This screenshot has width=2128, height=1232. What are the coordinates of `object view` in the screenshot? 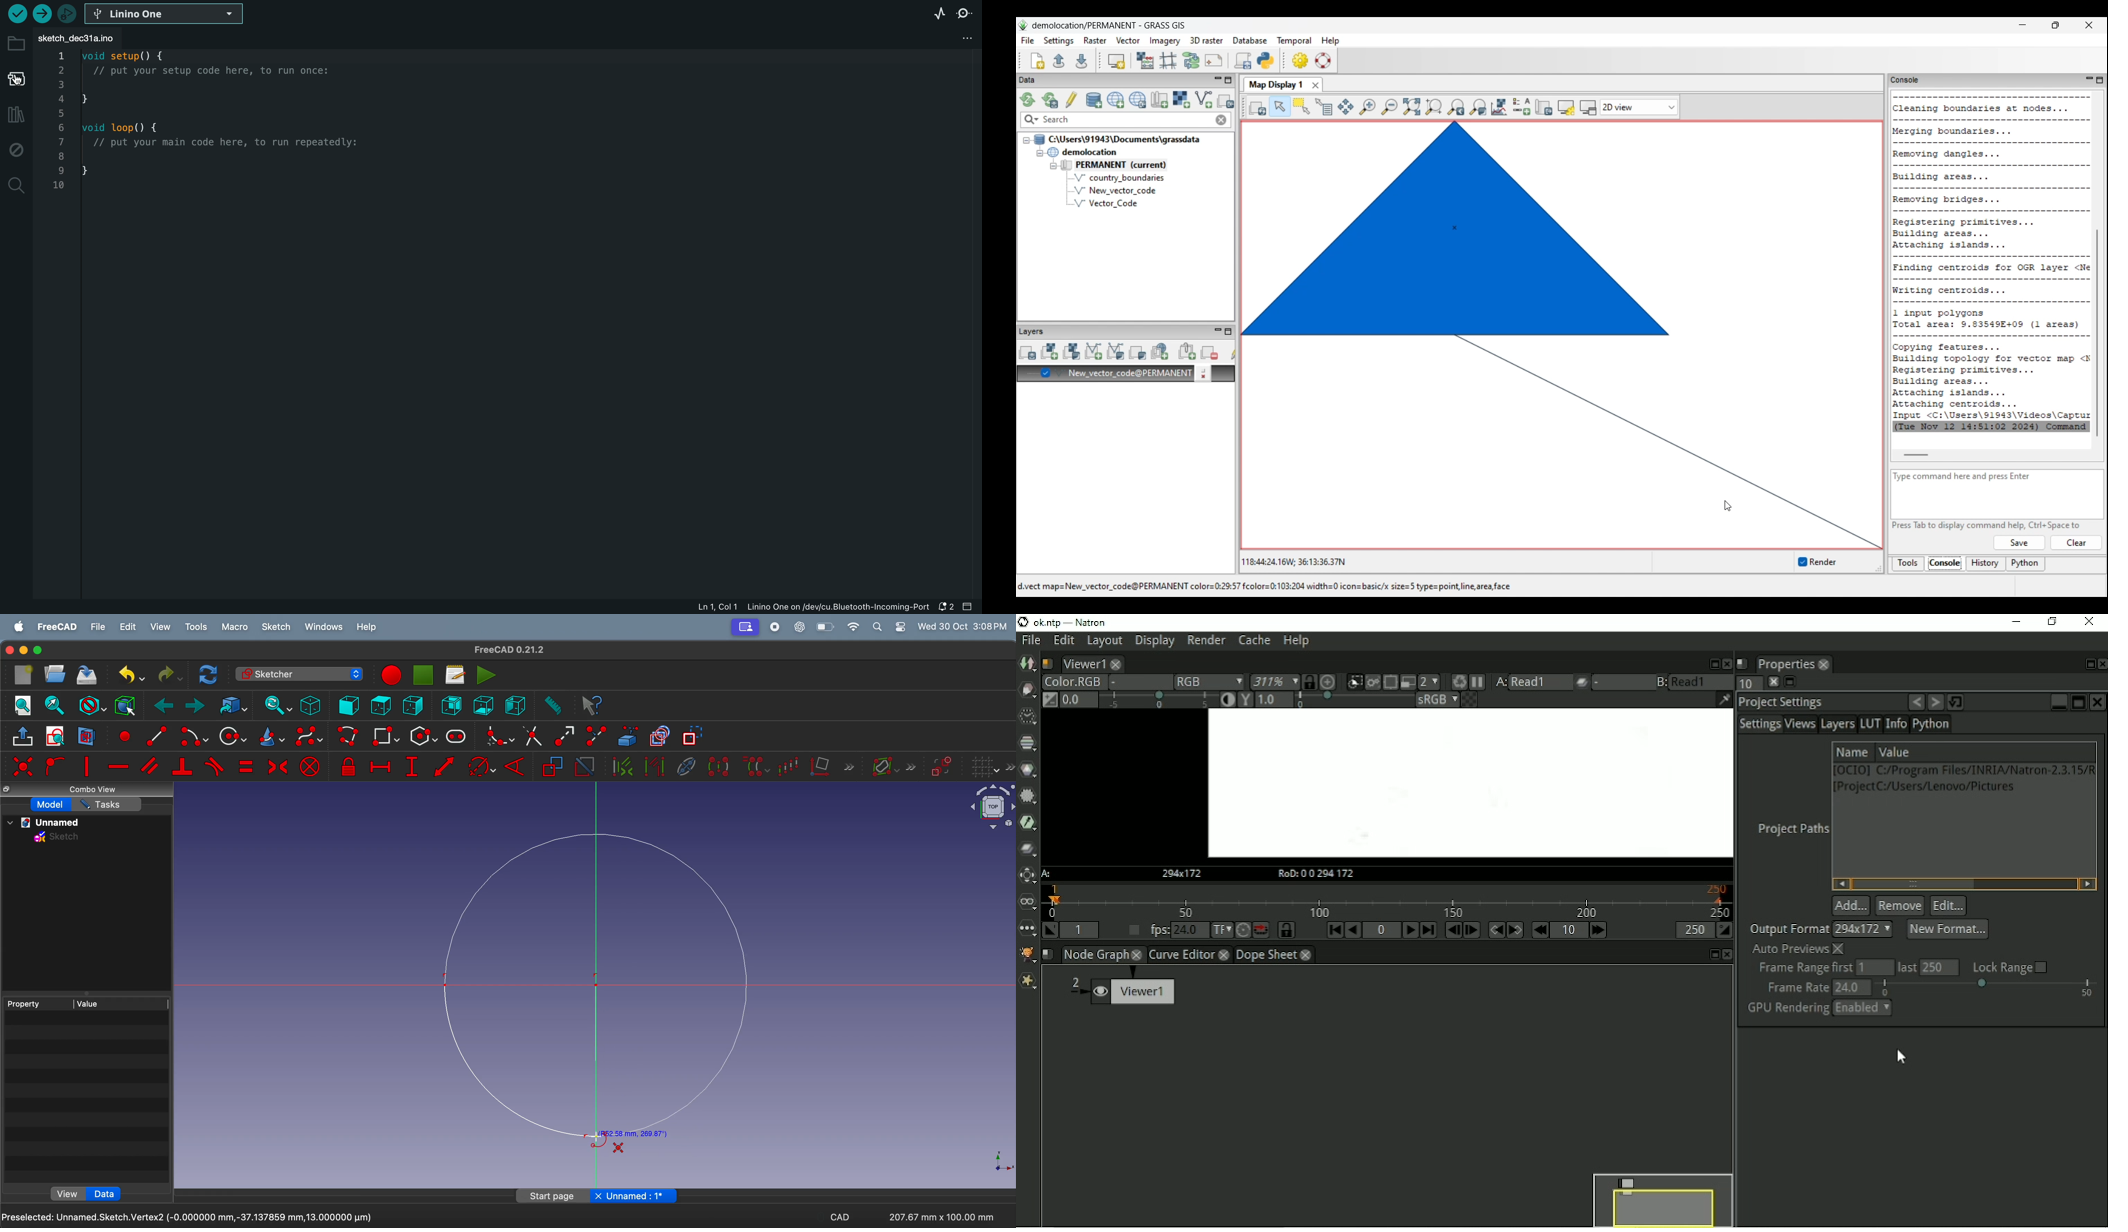 It's located at (985, 809).